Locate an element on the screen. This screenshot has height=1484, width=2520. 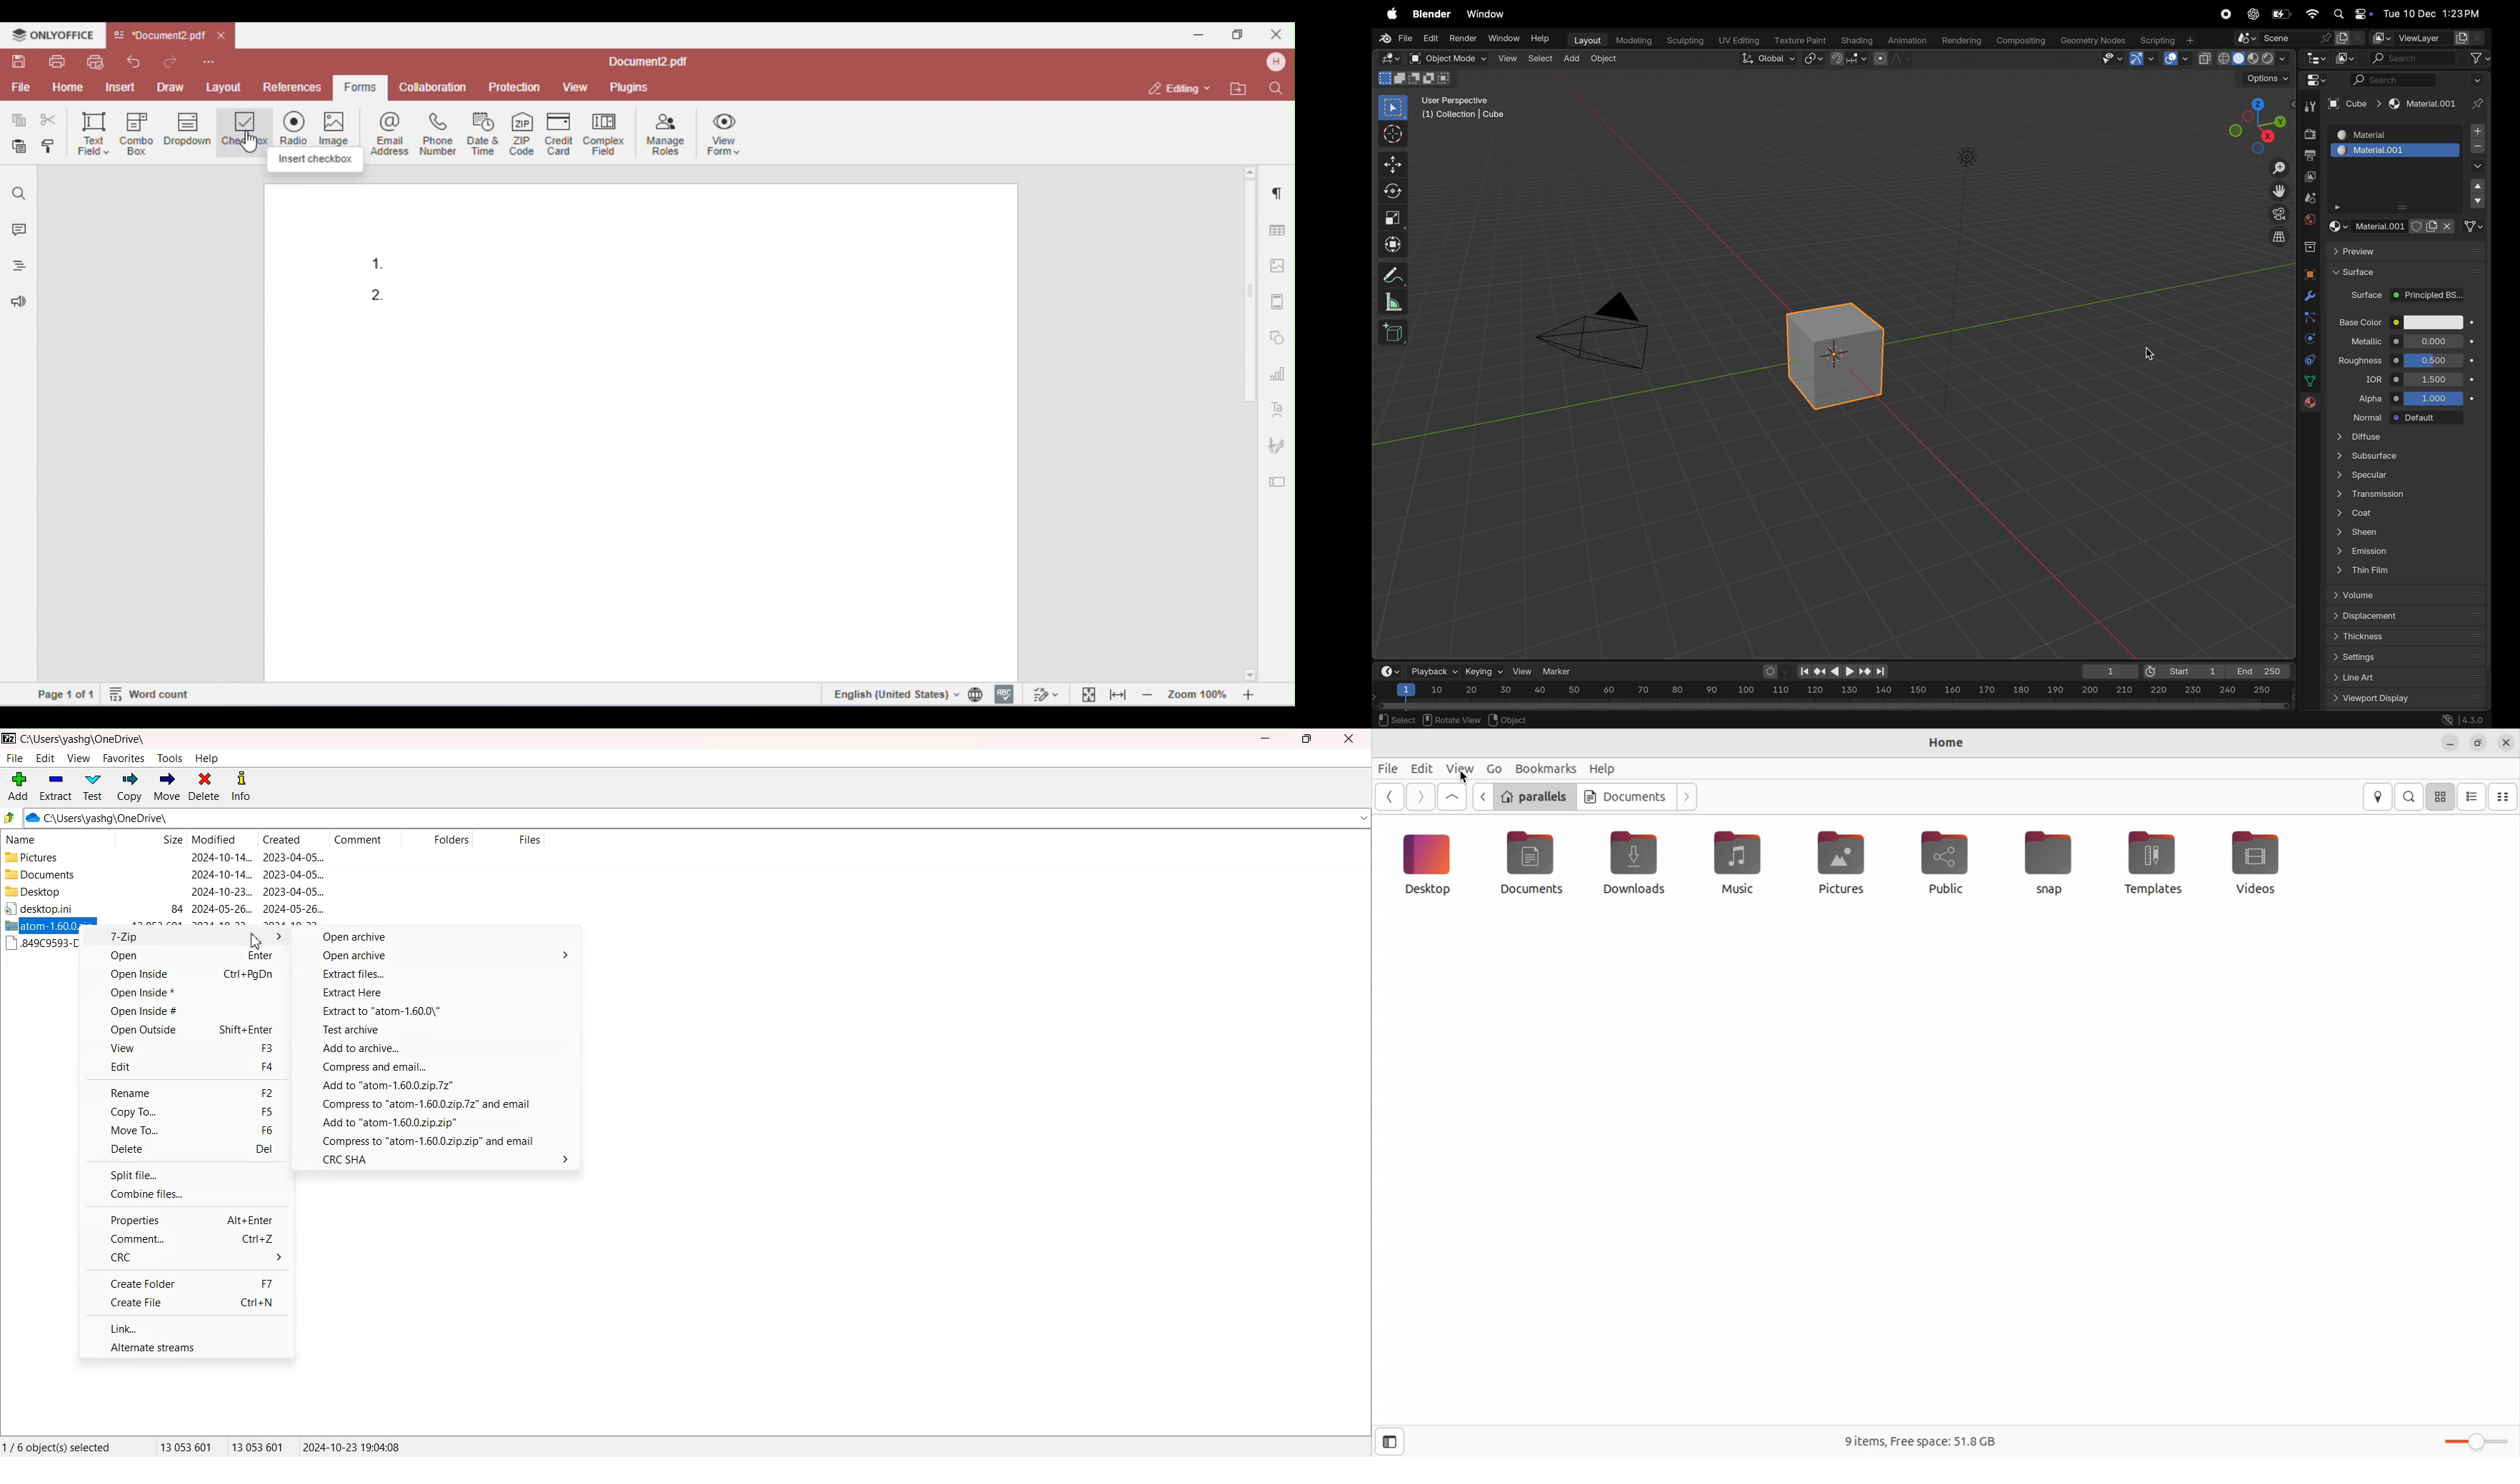
Help is located at coordinates (206, 758).